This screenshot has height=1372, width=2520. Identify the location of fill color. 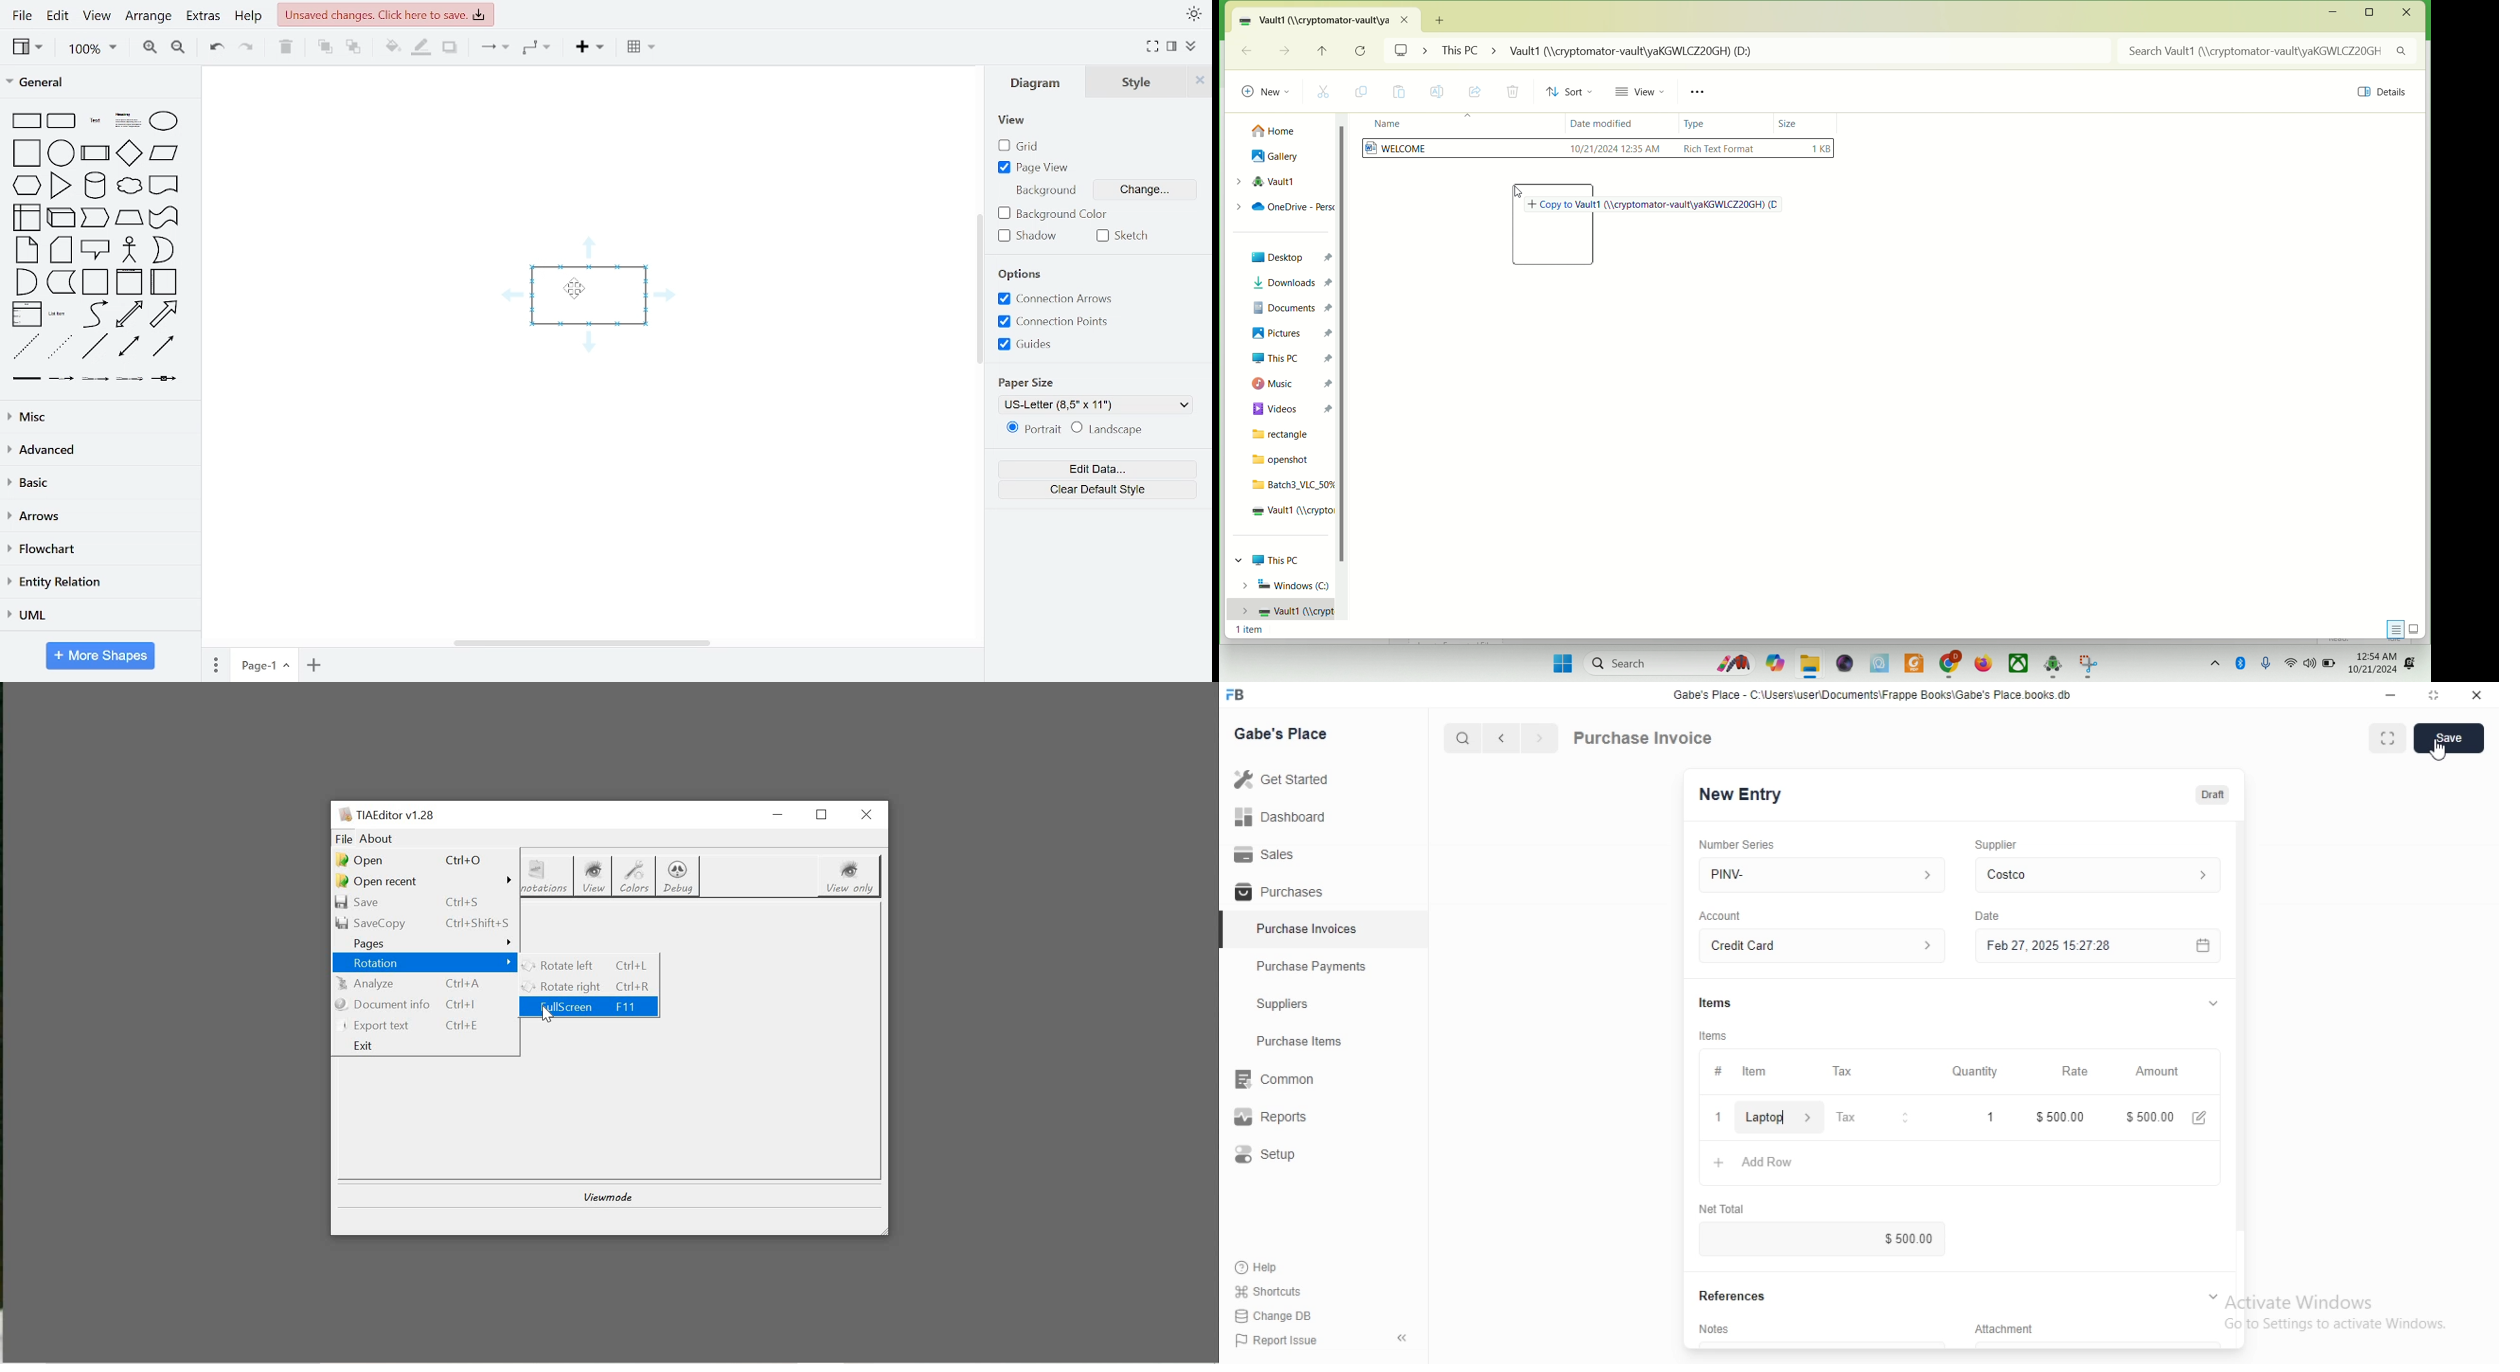
(391, 46).